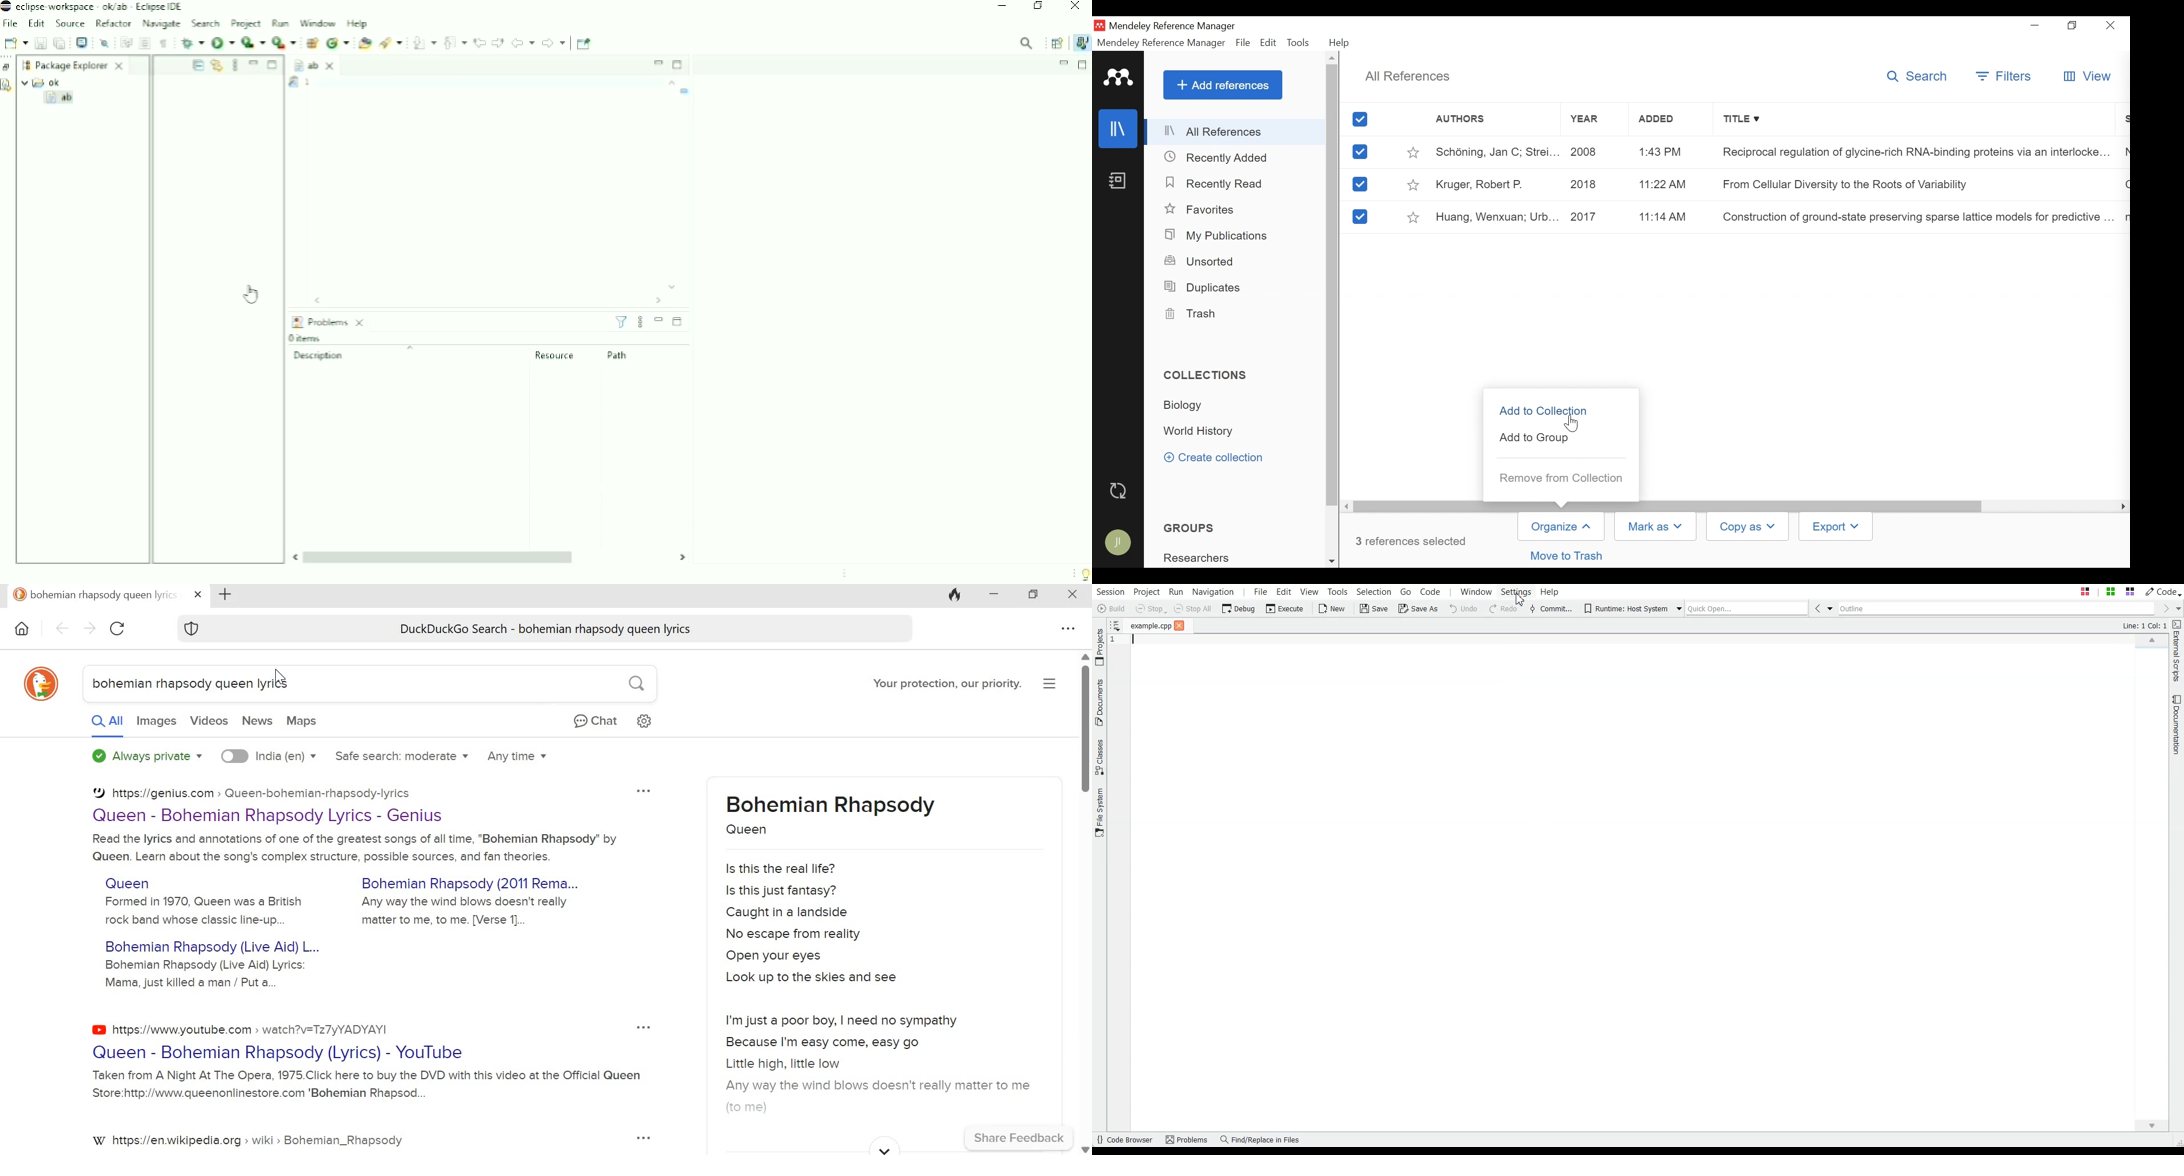 Image resolution: width=2184 pixels, height=1176 pixels. What do you see at coordinates (1221, 459) in the screenshot?
I see `Create Collection` at bounding box center [1221, 459].